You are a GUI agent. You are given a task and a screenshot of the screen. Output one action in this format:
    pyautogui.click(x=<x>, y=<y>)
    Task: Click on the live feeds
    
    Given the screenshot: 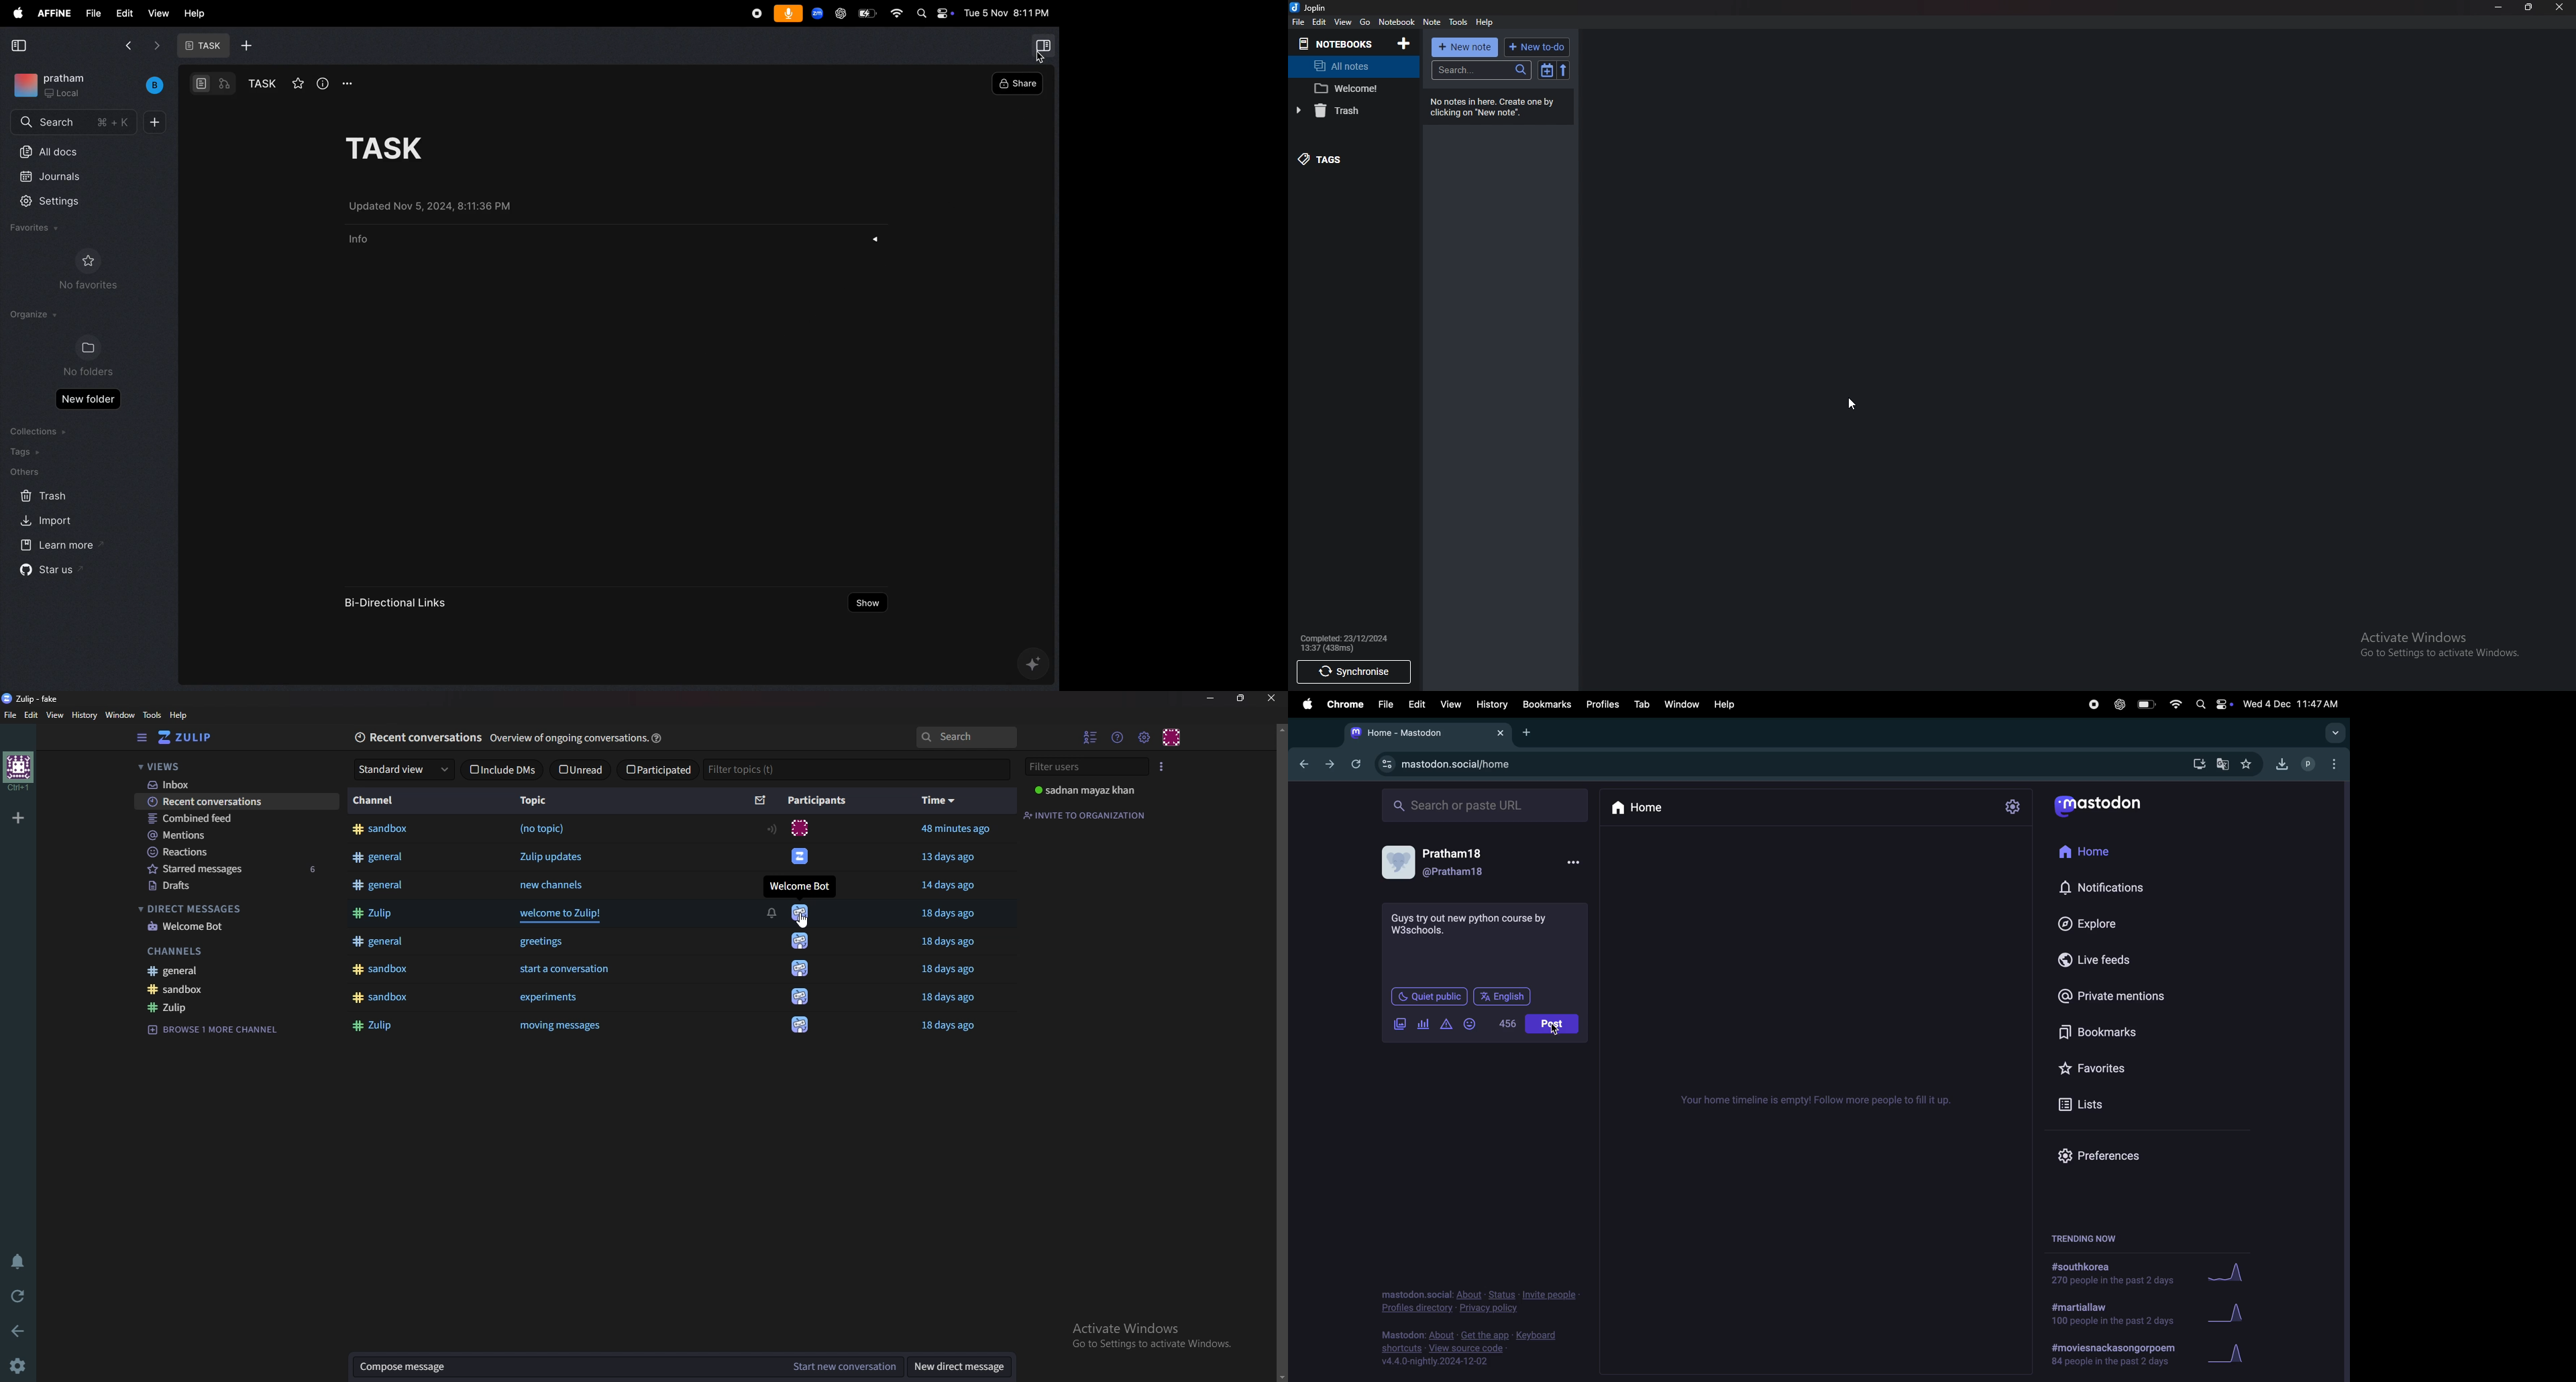 What is the action you would take?
    pyautogui.click(x=2097, y=963)
    